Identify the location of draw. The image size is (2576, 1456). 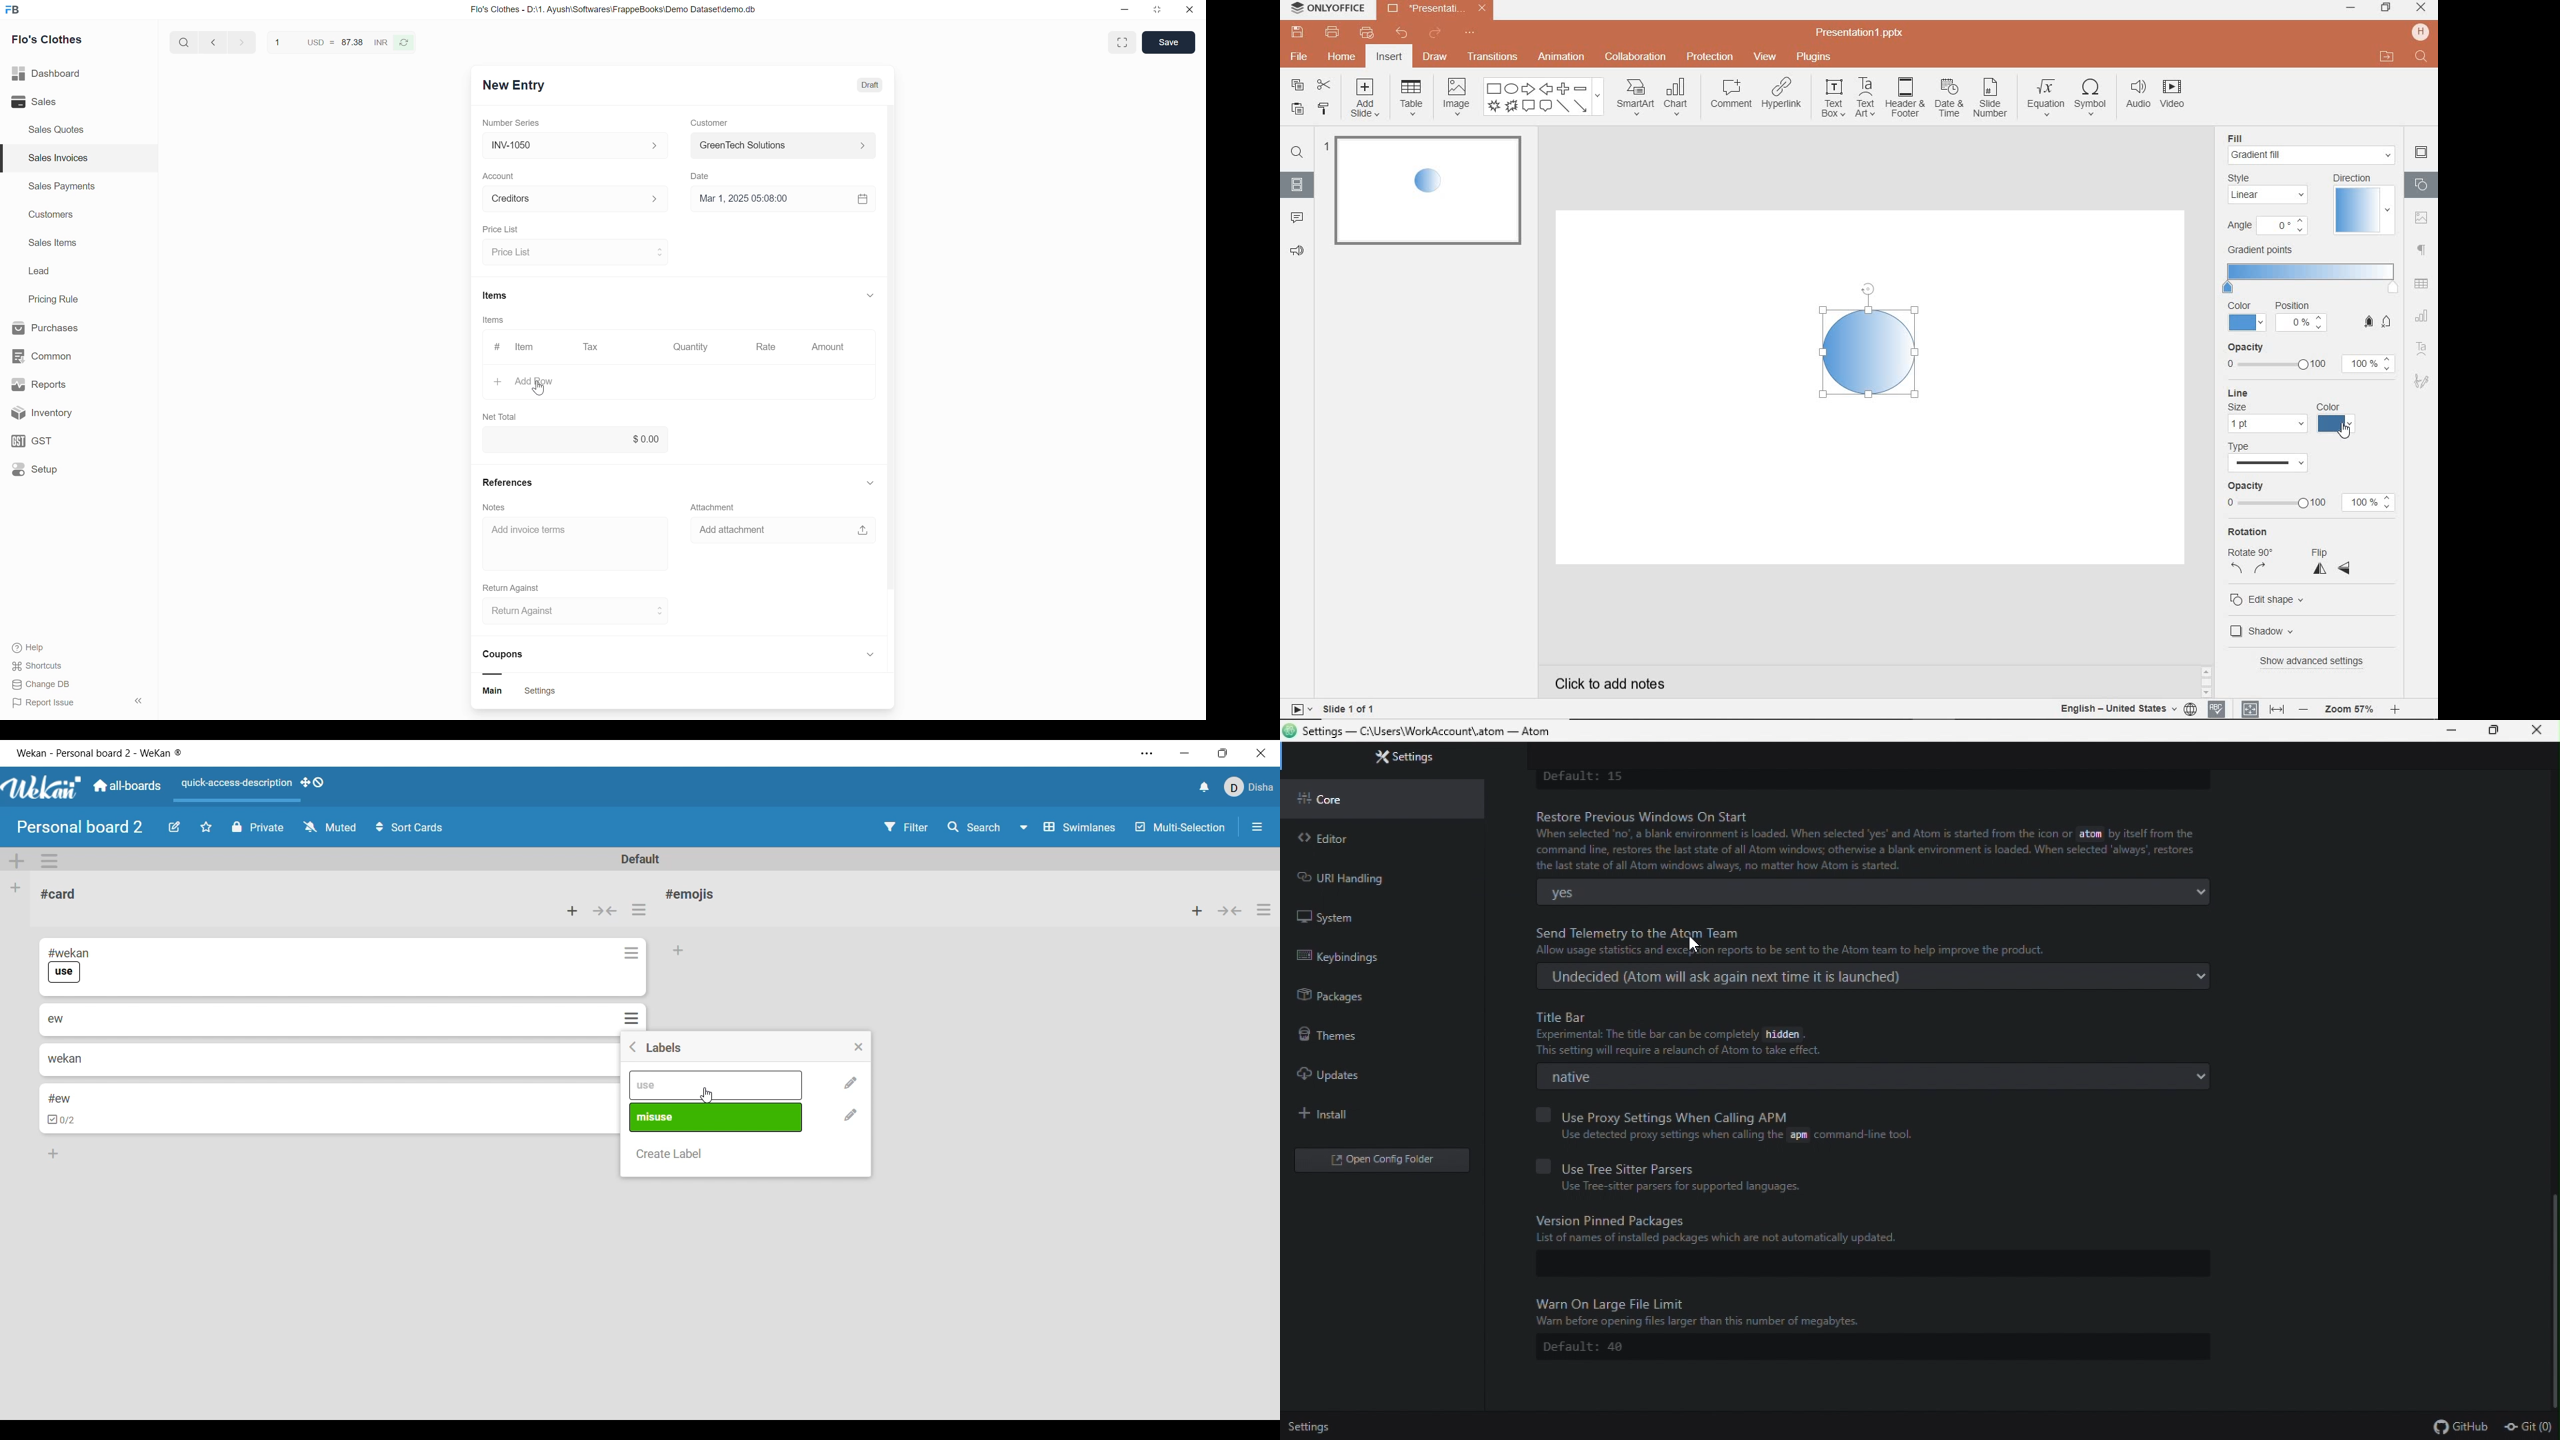
(1435, 59).